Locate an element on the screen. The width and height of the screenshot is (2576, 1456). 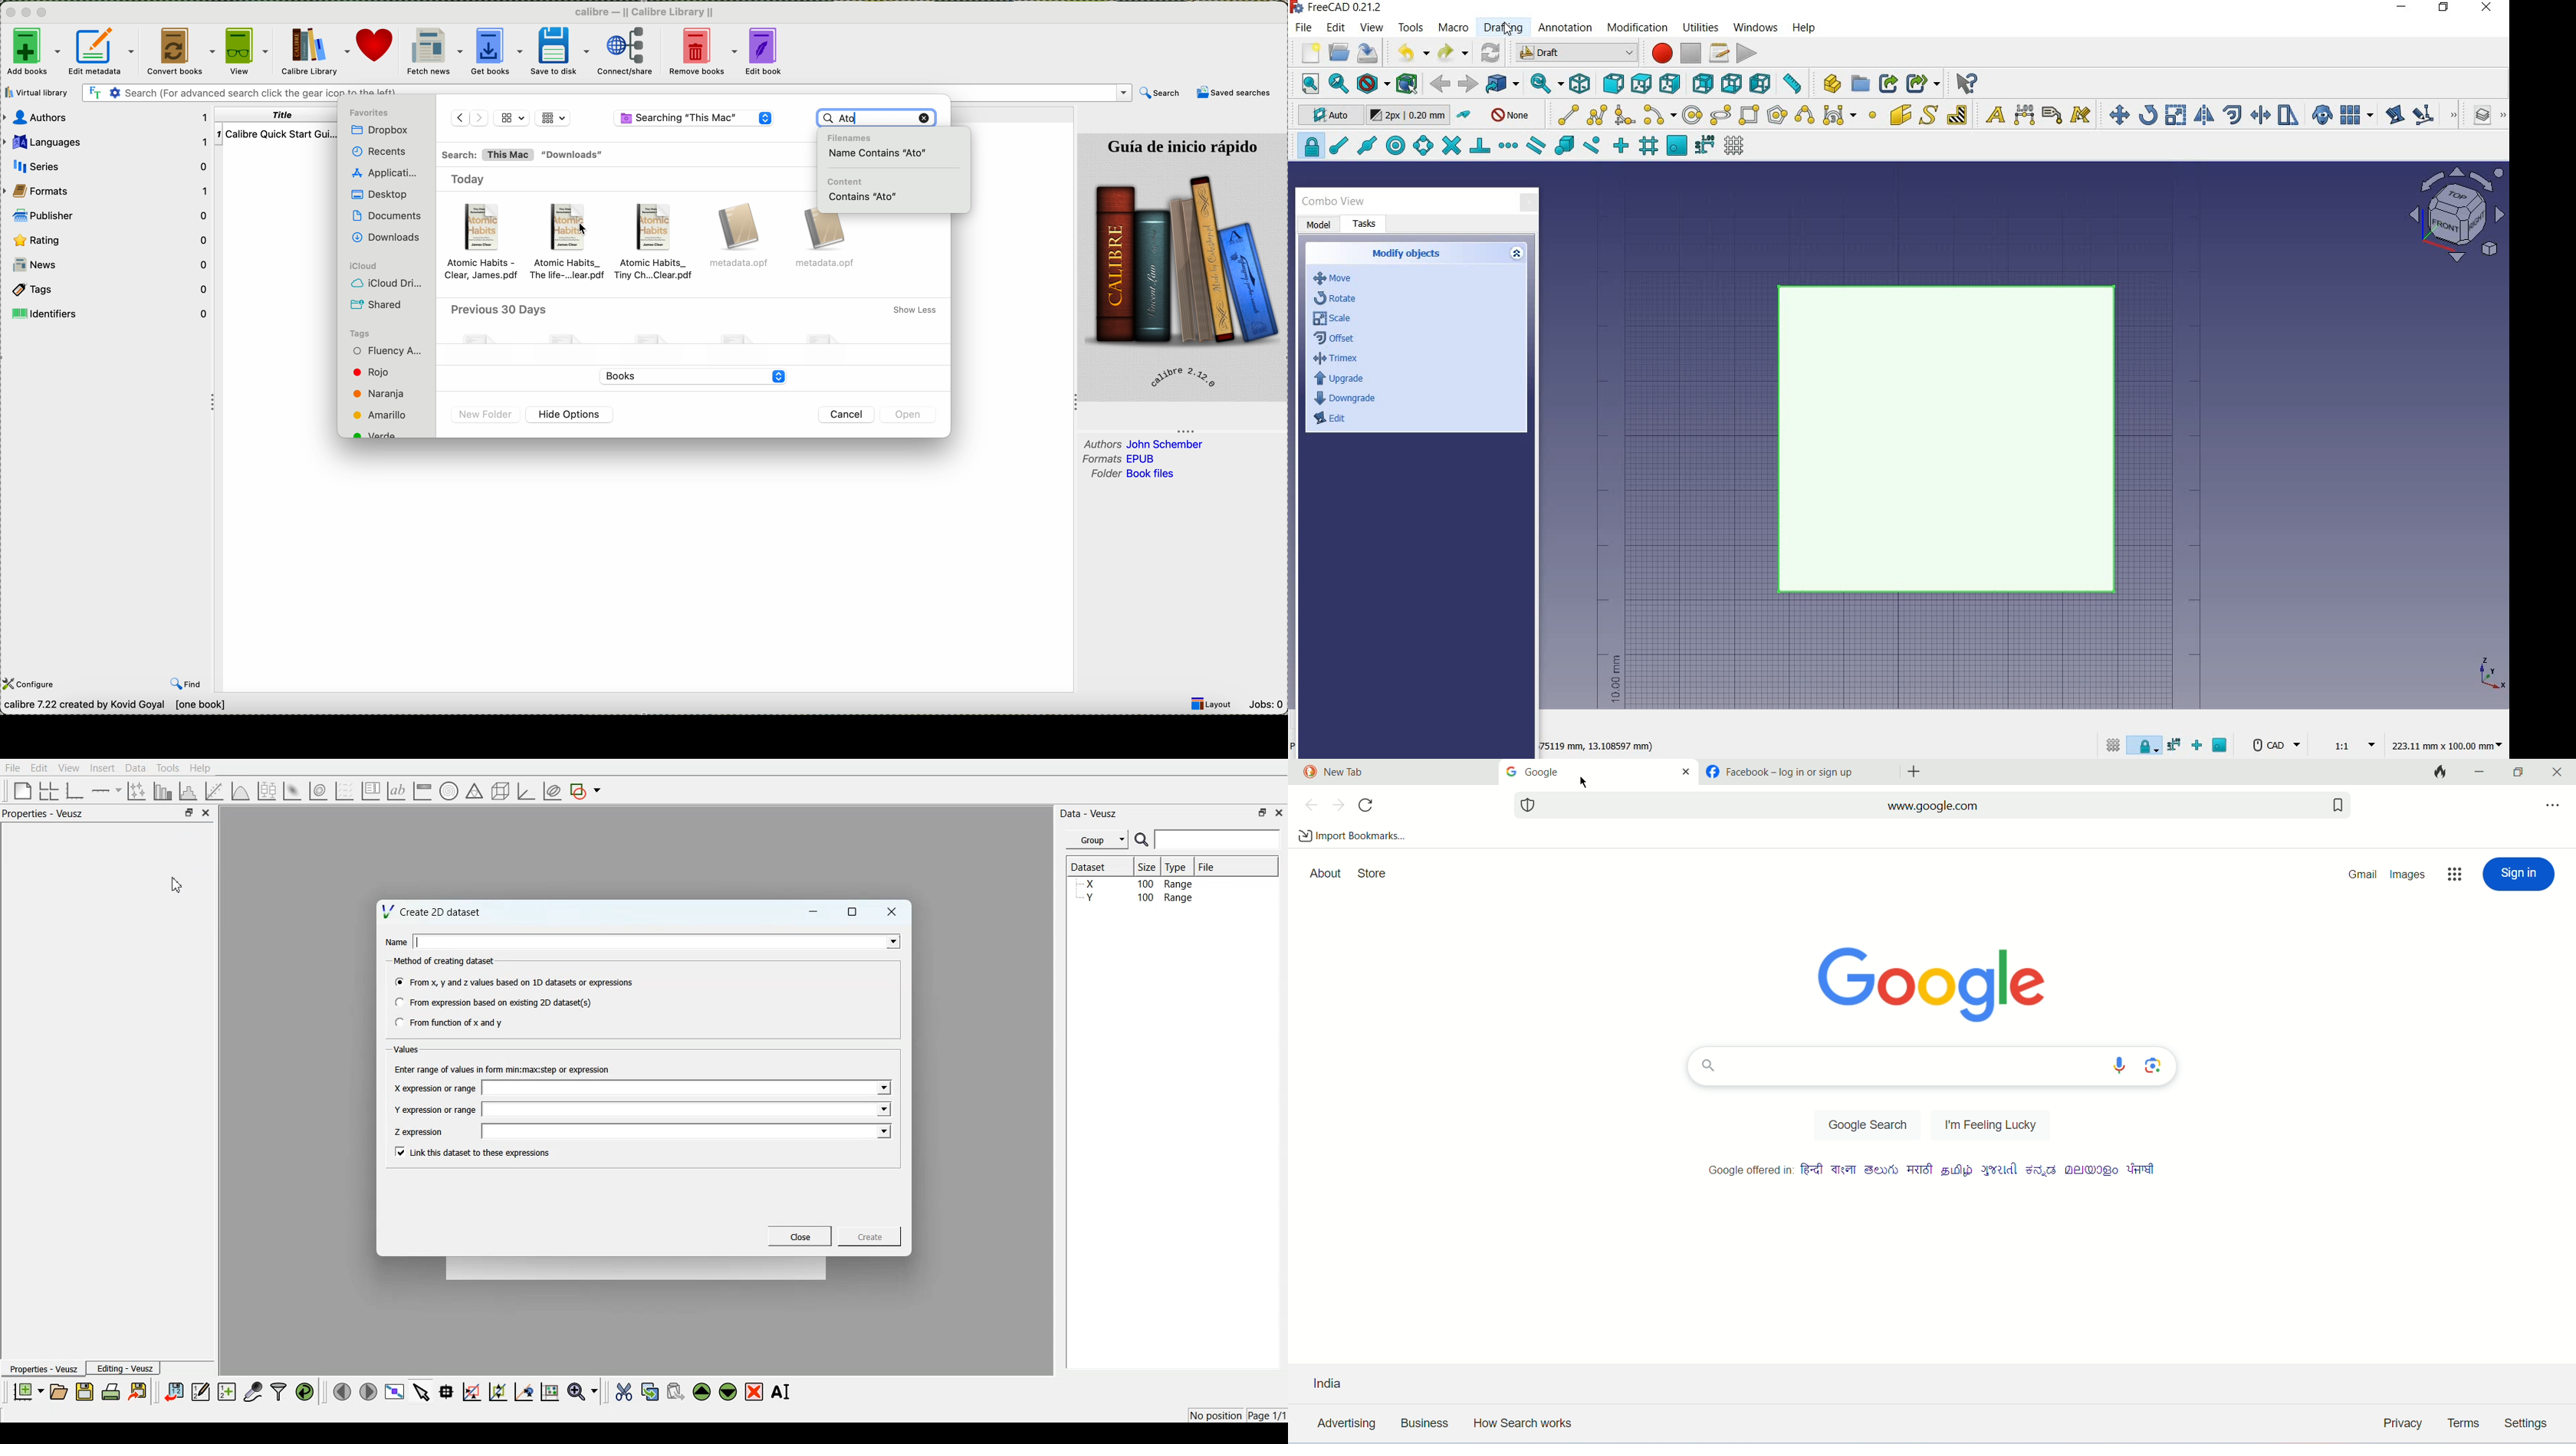
Alto is located at coordinates (864, 117).